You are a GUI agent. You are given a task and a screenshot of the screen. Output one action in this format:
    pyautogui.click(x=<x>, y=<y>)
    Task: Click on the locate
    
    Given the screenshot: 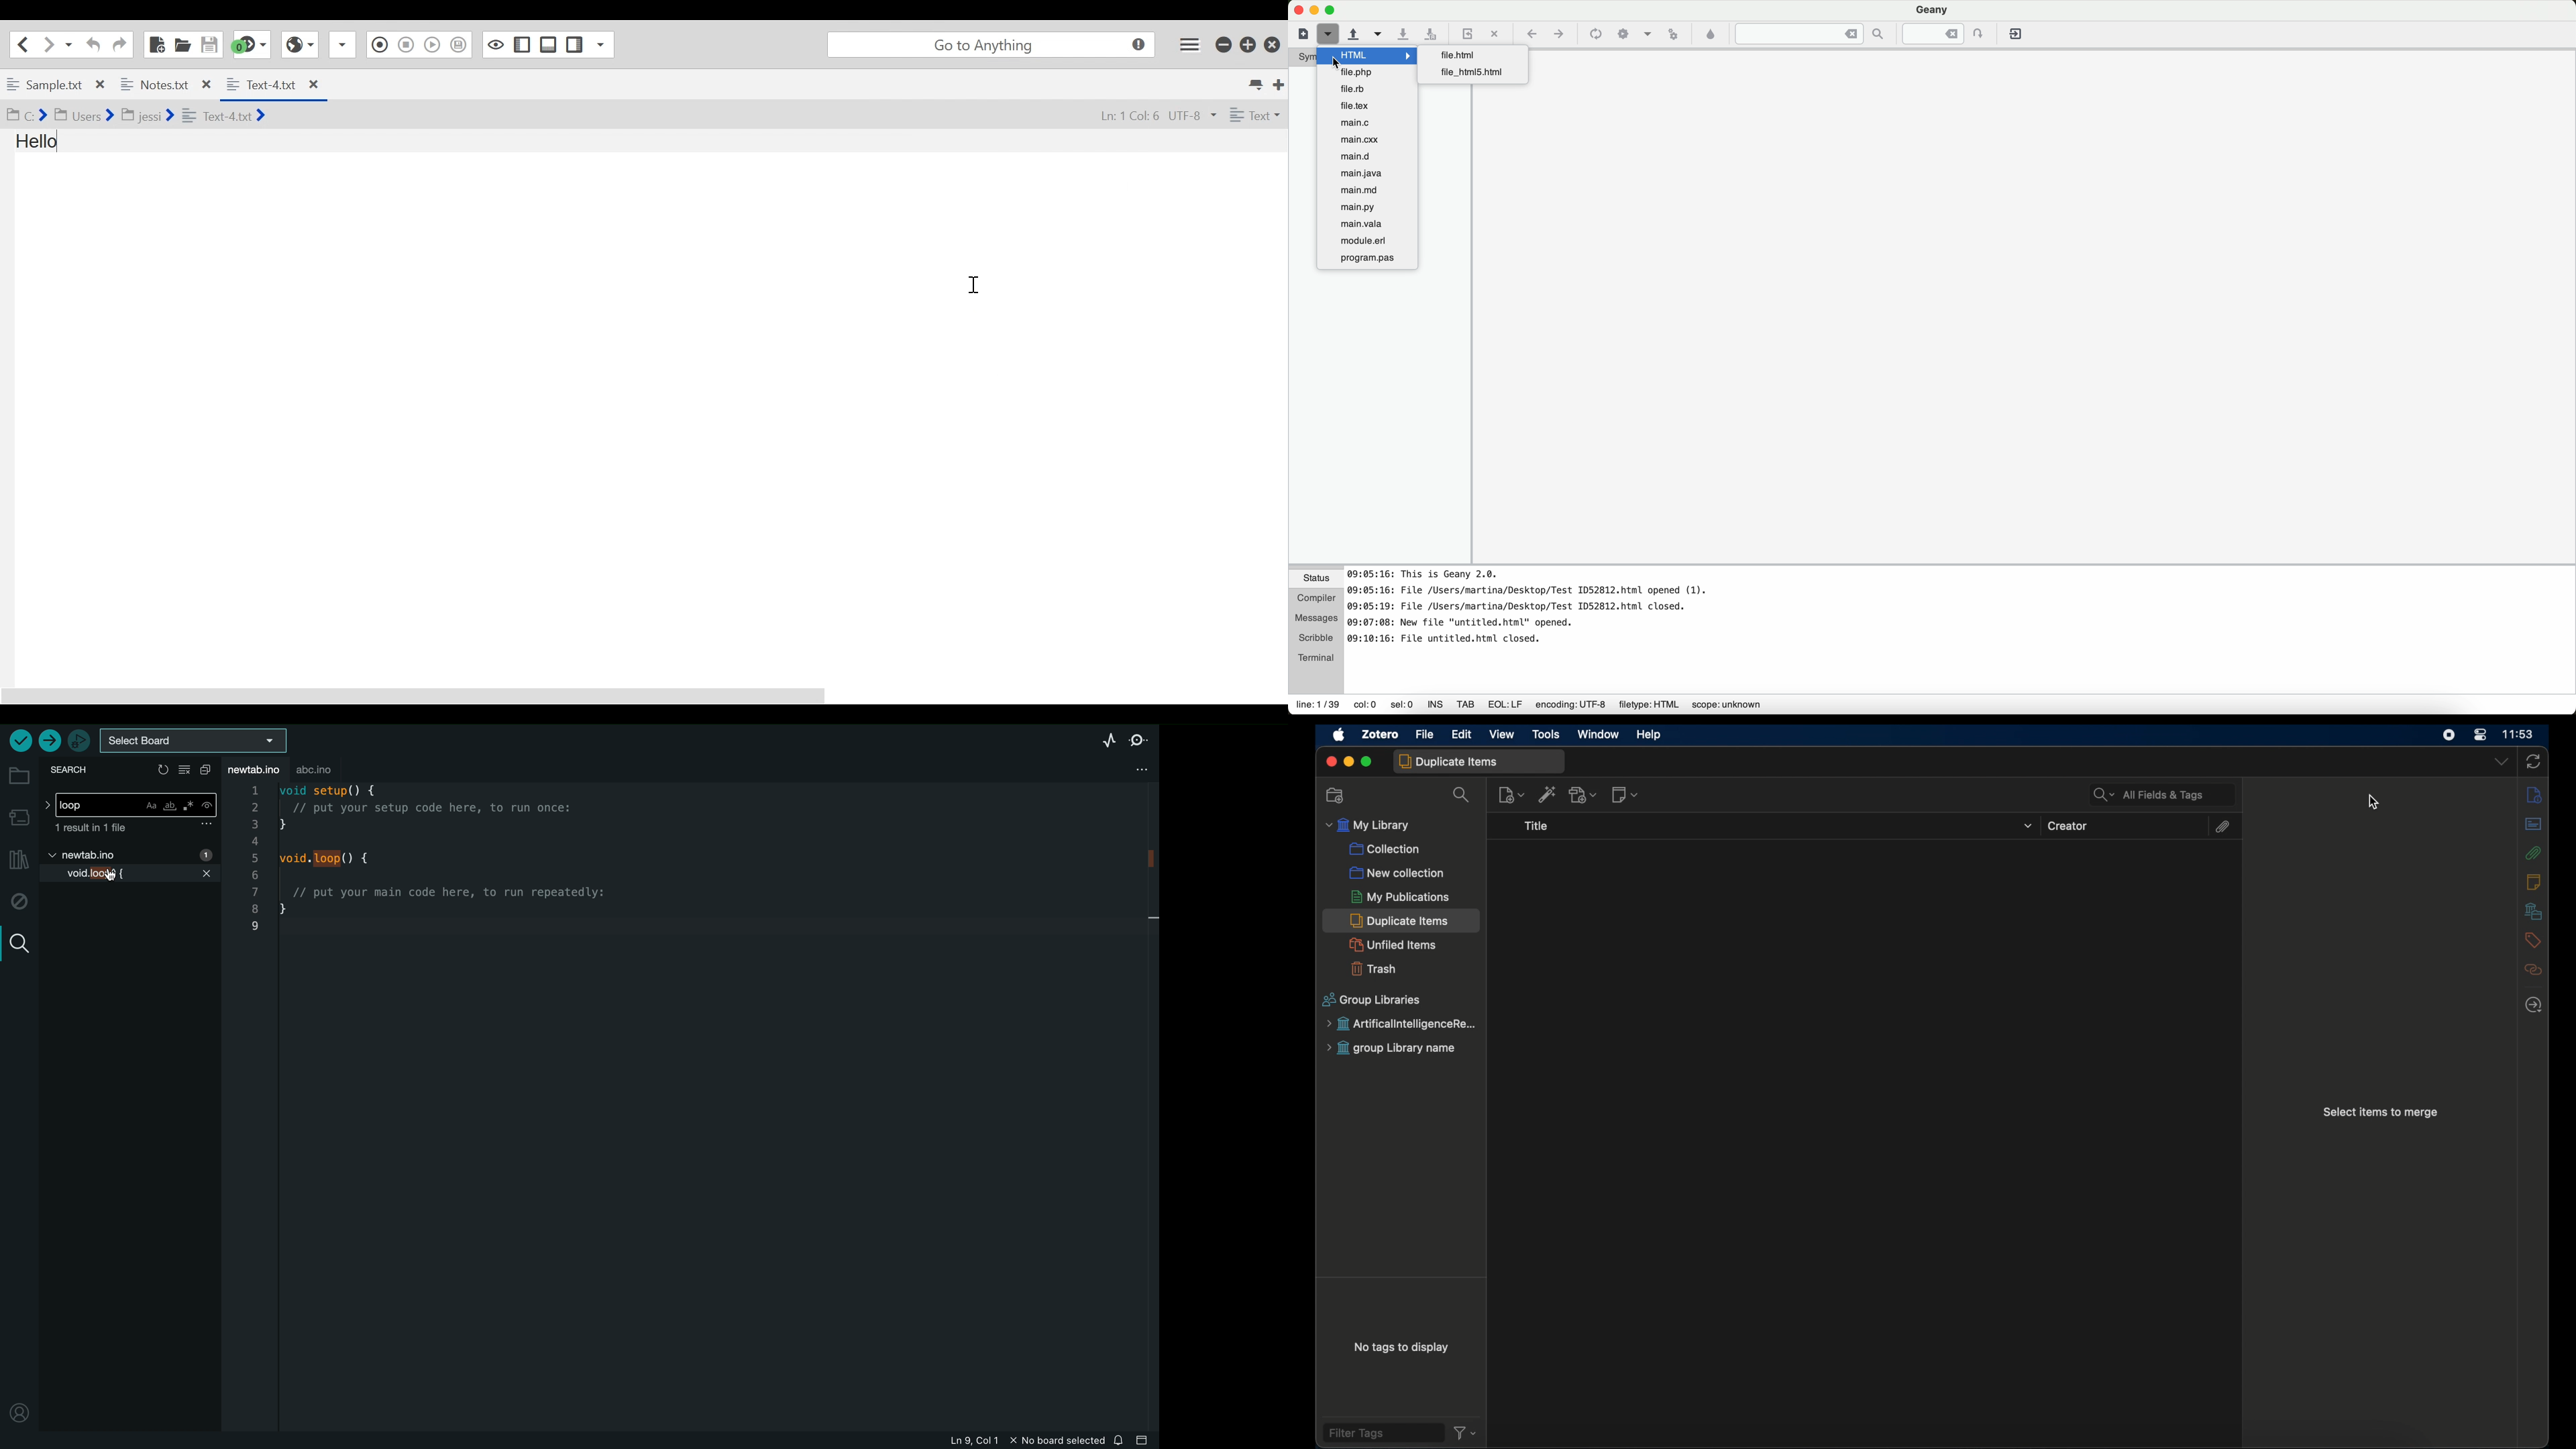 What is the action you would take?
    pyautogui.click(x=2534, y=1006)
    